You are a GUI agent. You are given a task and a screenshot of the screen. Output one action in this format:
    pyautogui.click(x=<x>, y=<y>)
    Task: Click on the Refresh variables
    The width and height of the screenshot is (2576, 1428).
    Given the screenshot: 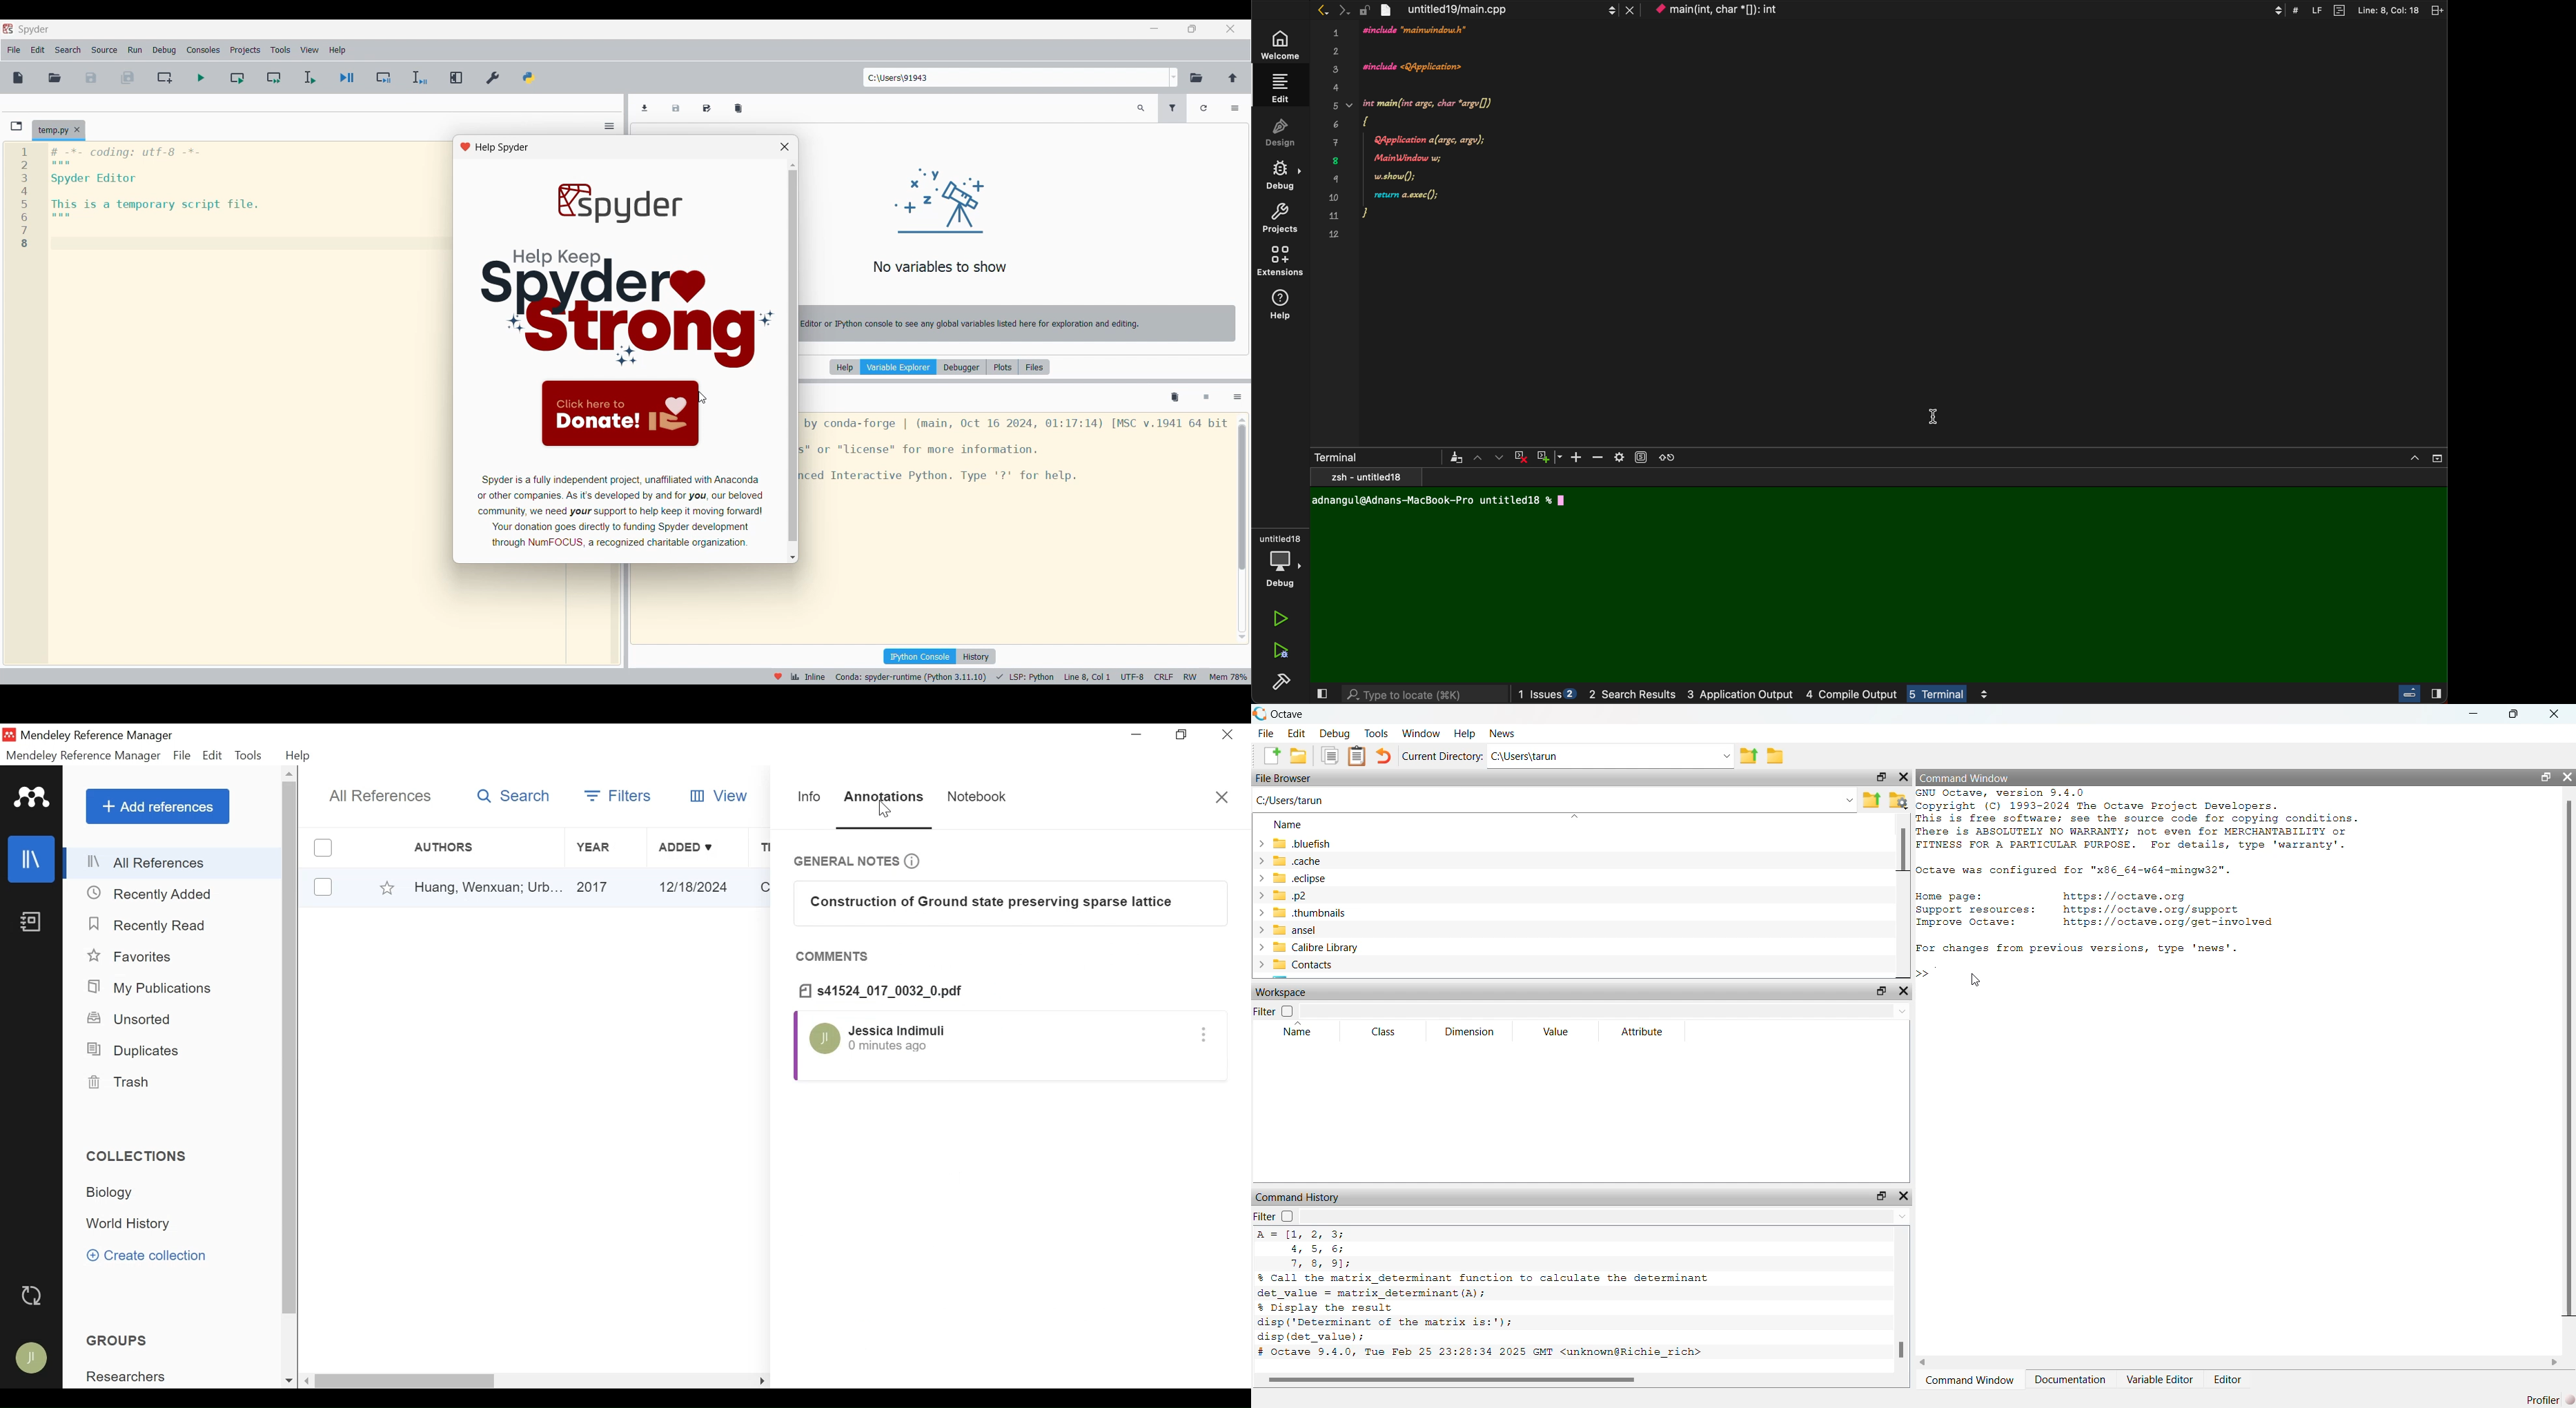 What is the action you would take?
    pyautogui.click(x=1204, y=108)
    